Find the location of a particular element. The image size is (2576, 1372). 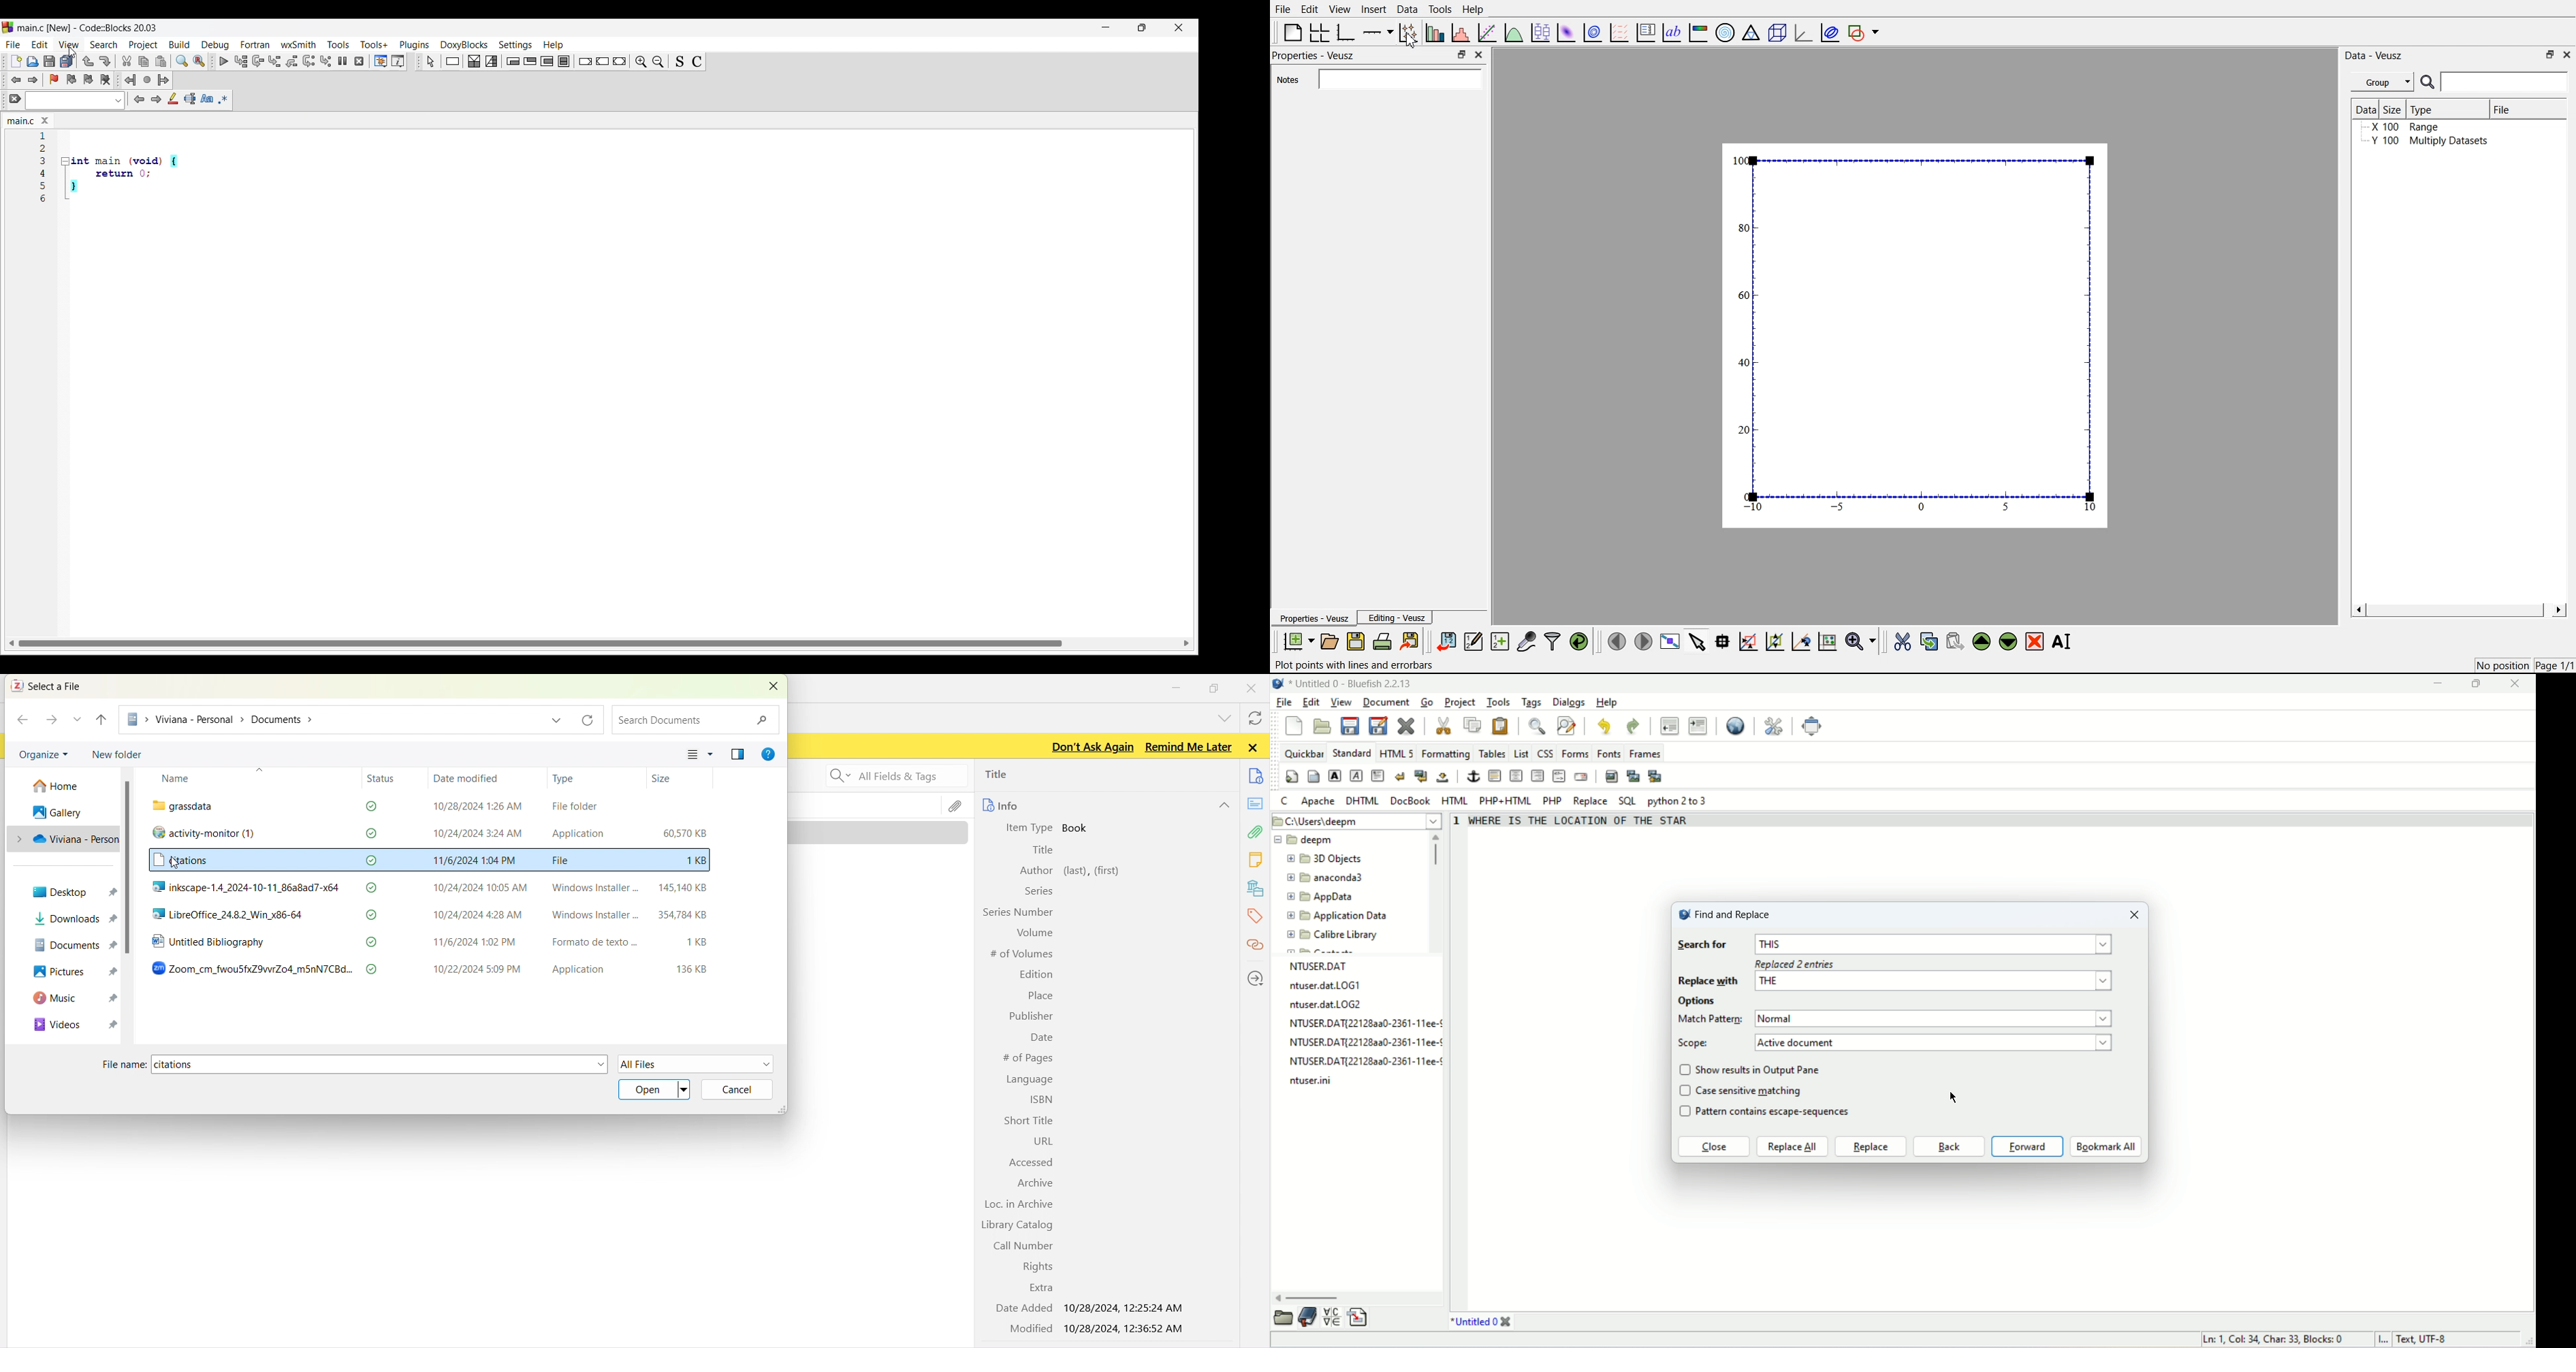

activity-monitor (1) is located at coordinates (212, 835).